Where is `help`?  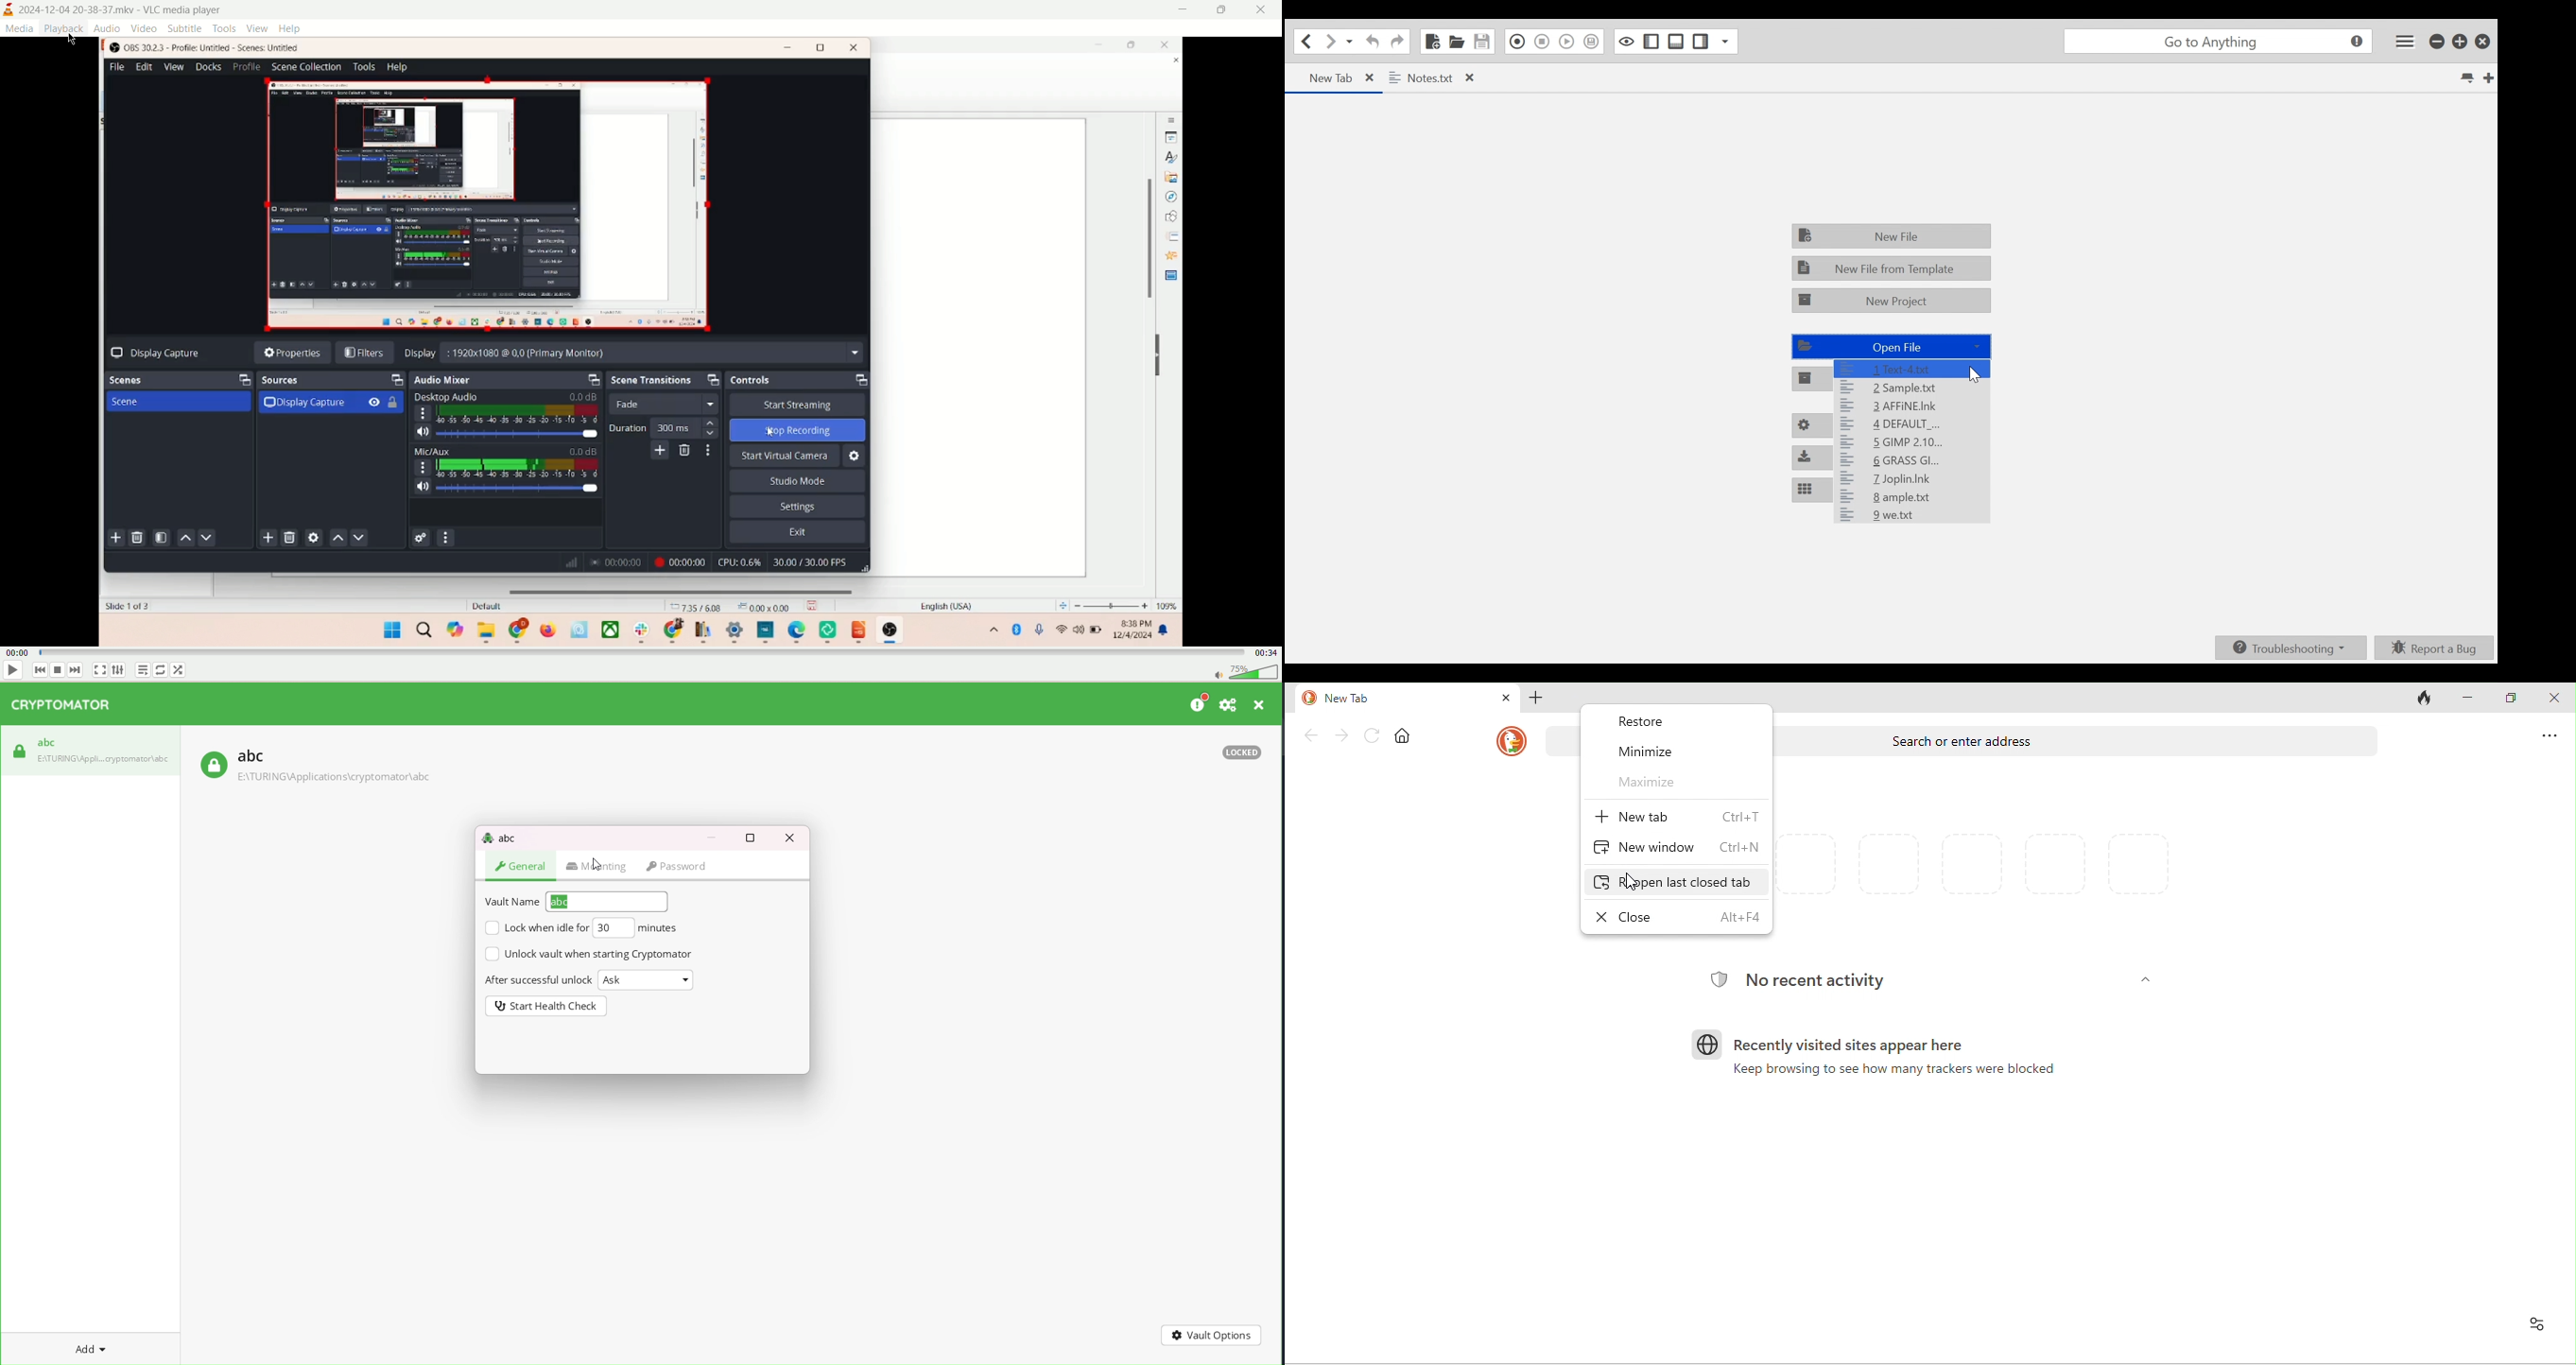 help is located at coordinates (291, 29).